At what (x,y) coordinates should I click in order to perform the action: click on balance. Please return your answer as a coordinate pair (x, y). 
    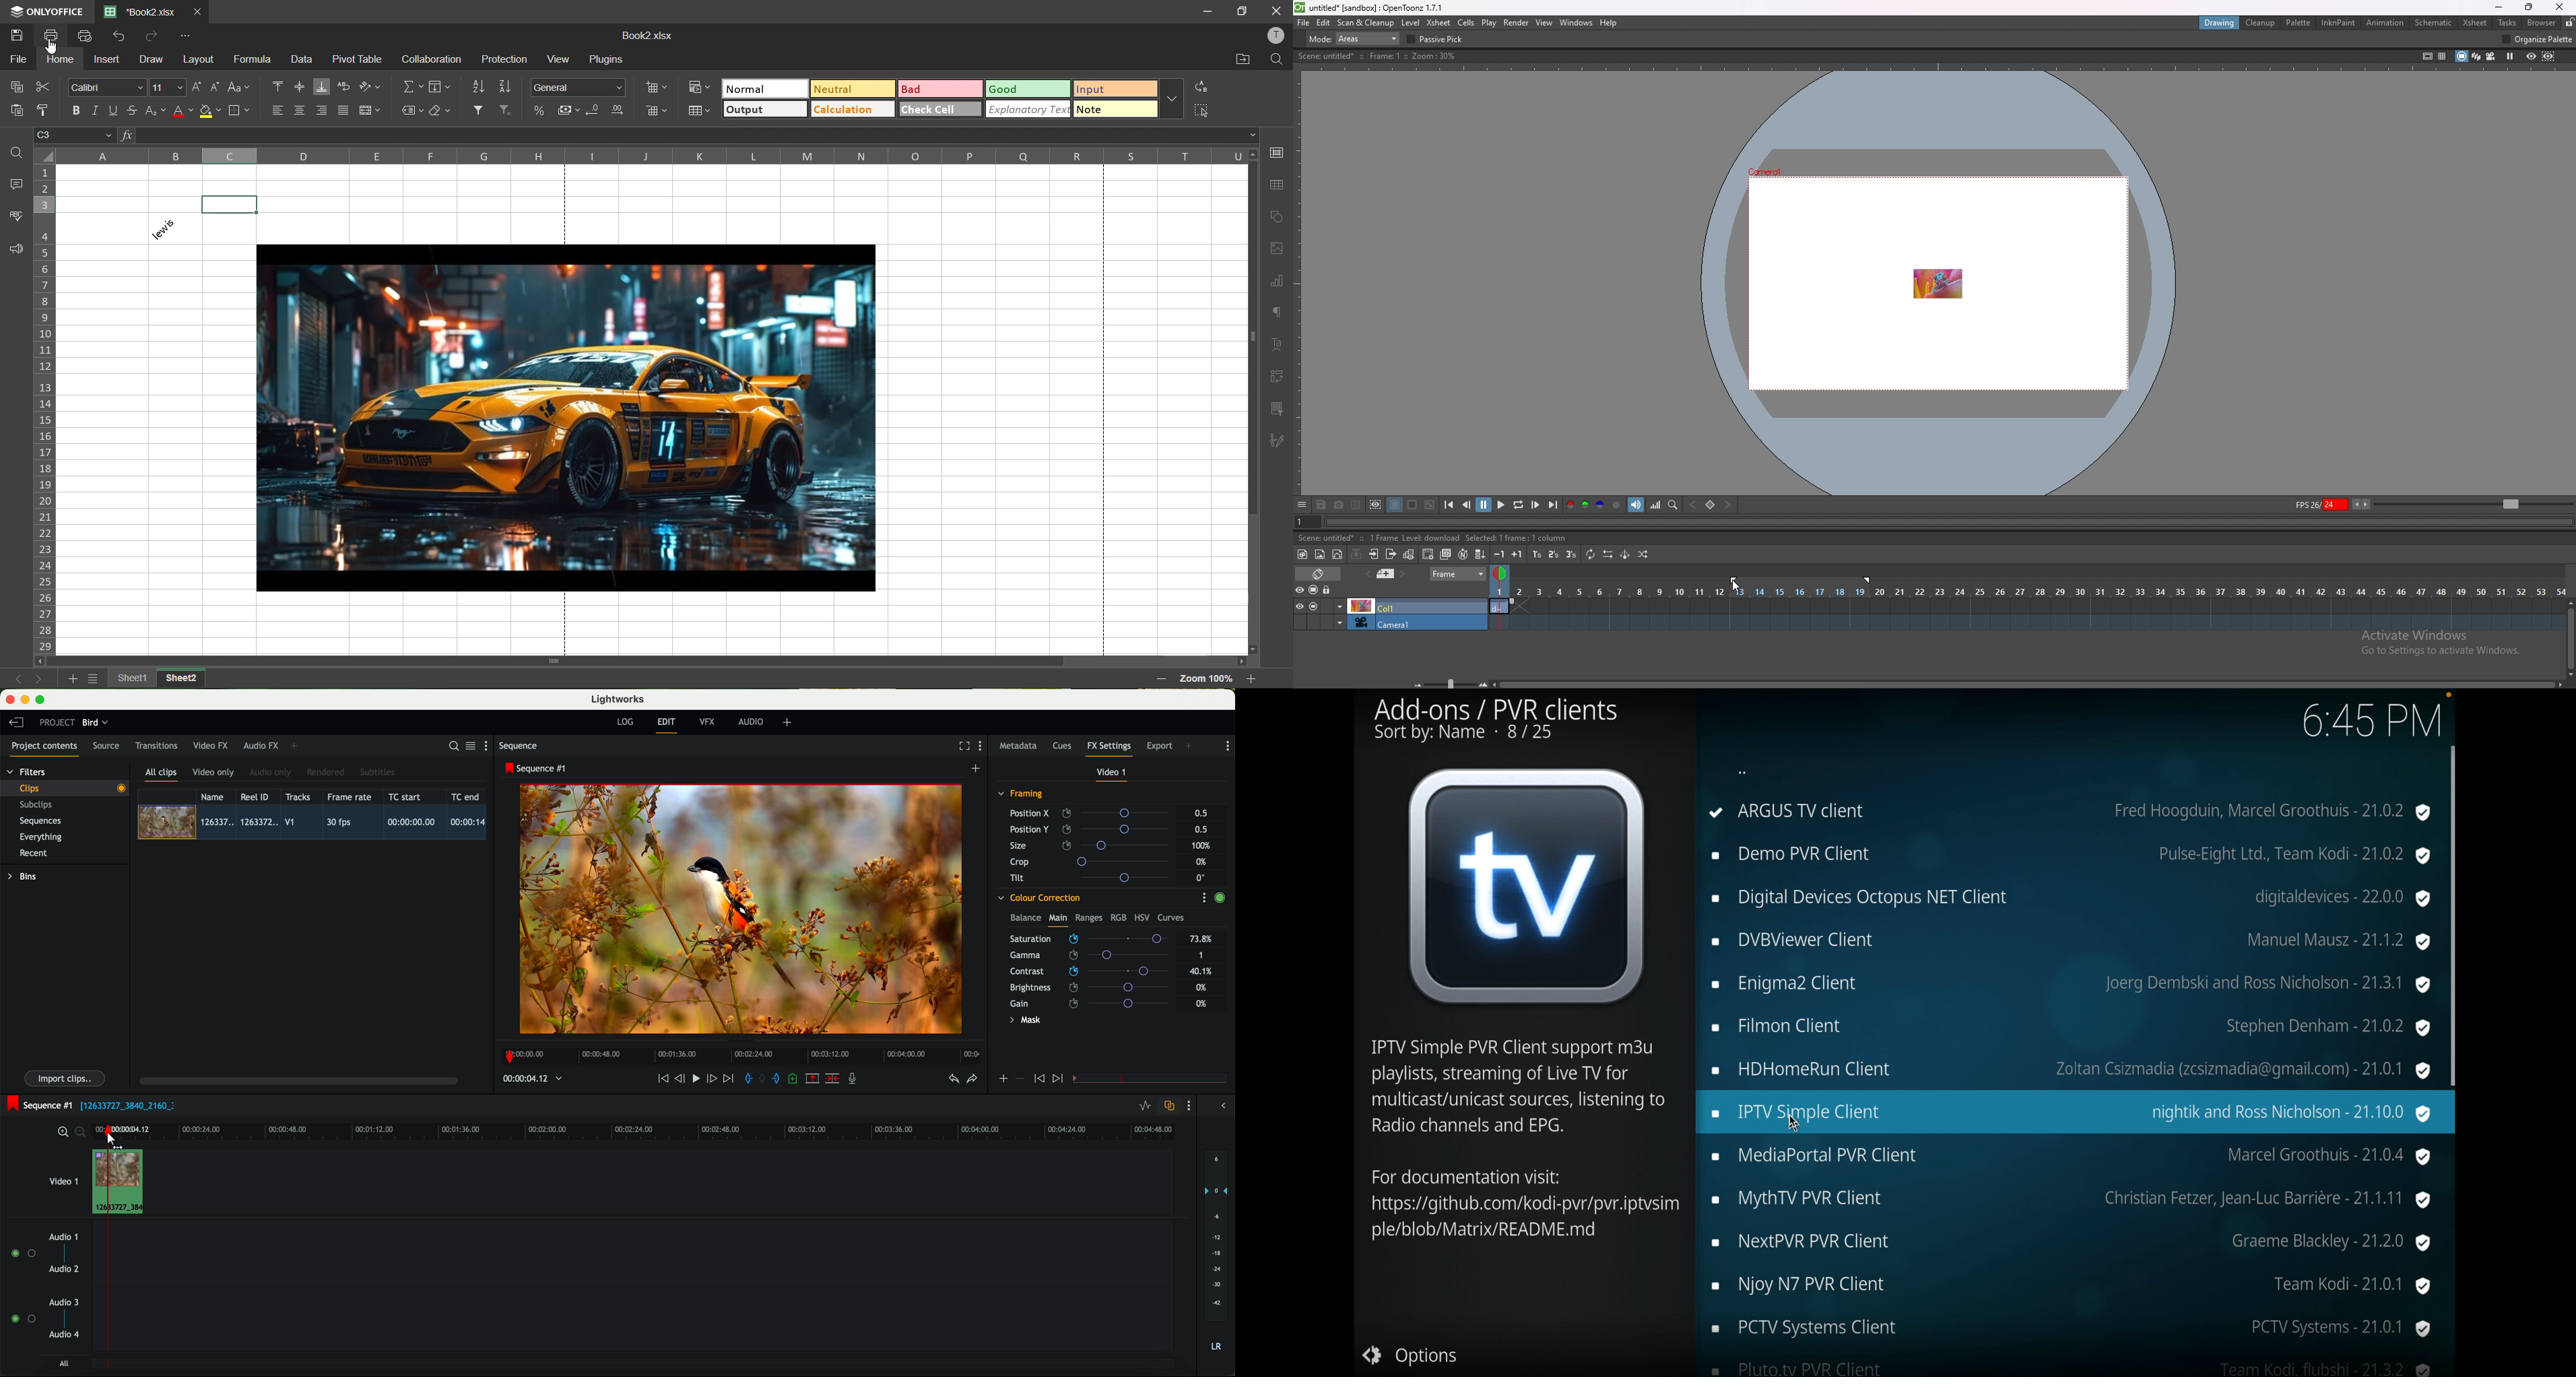
    Looking at the image, I should click on (1025, 919).